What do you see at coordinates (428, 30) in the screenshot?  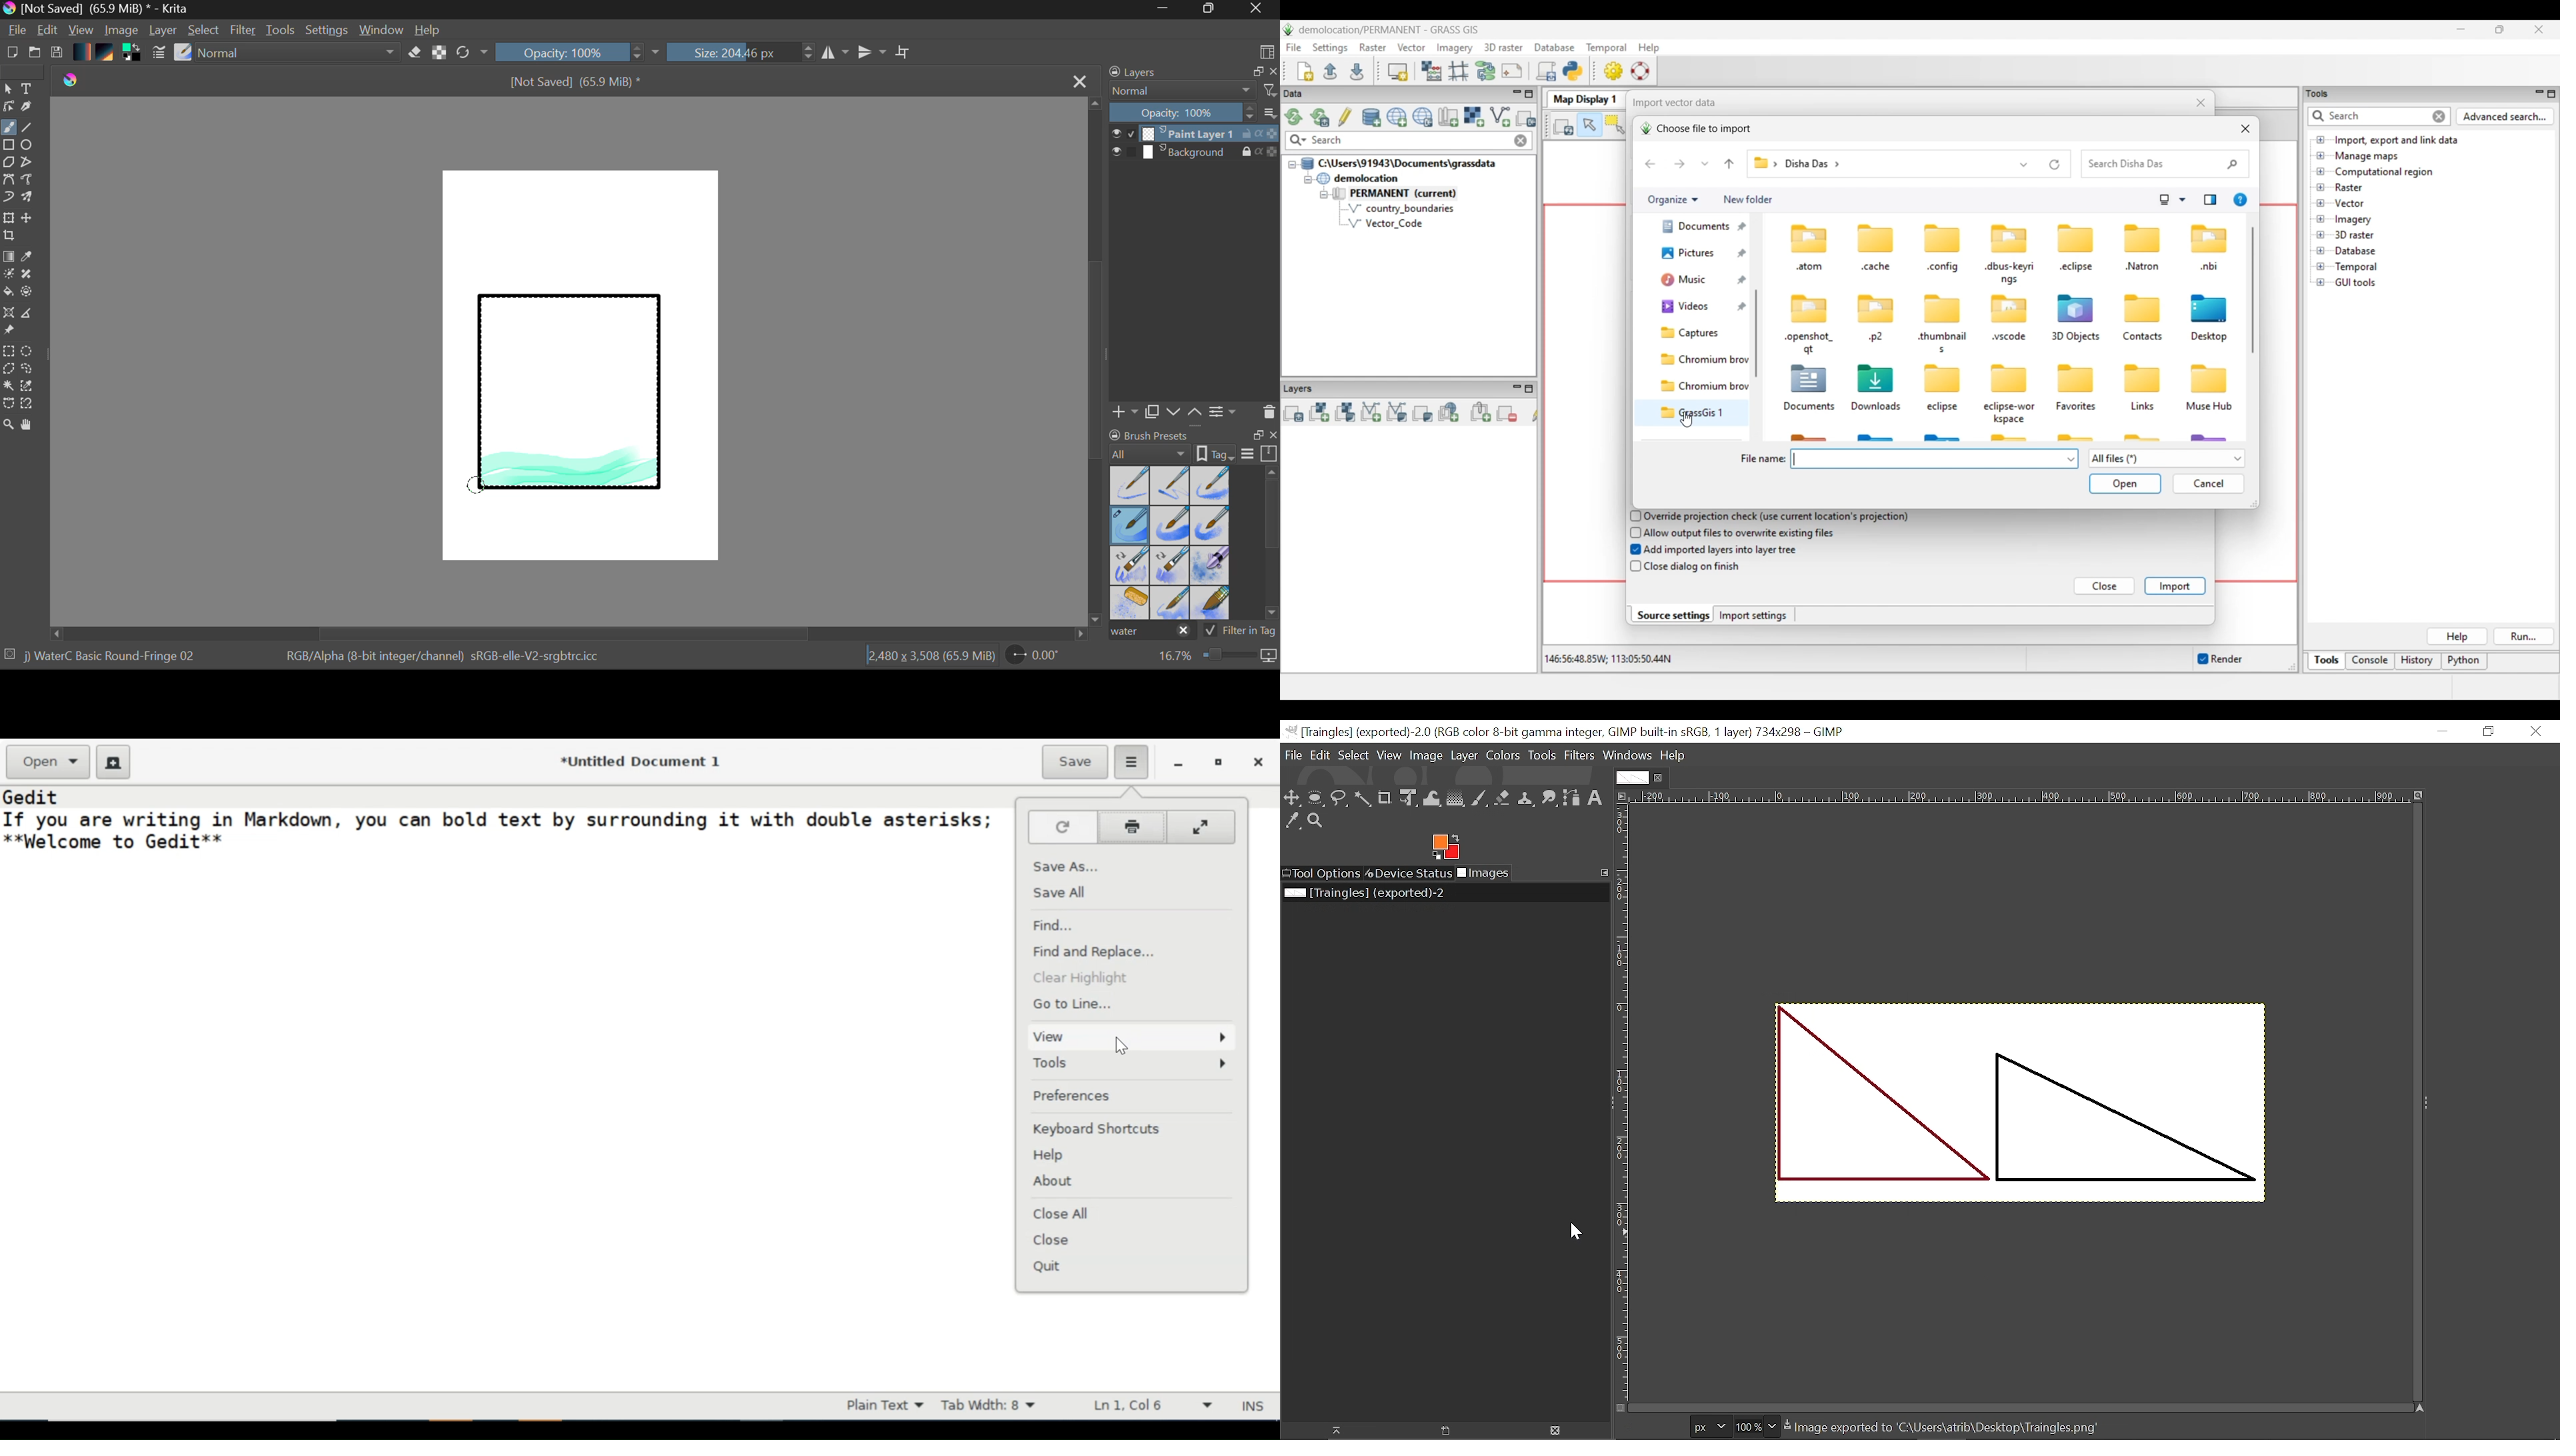 I see `Help` at bounding box center [428, 30].